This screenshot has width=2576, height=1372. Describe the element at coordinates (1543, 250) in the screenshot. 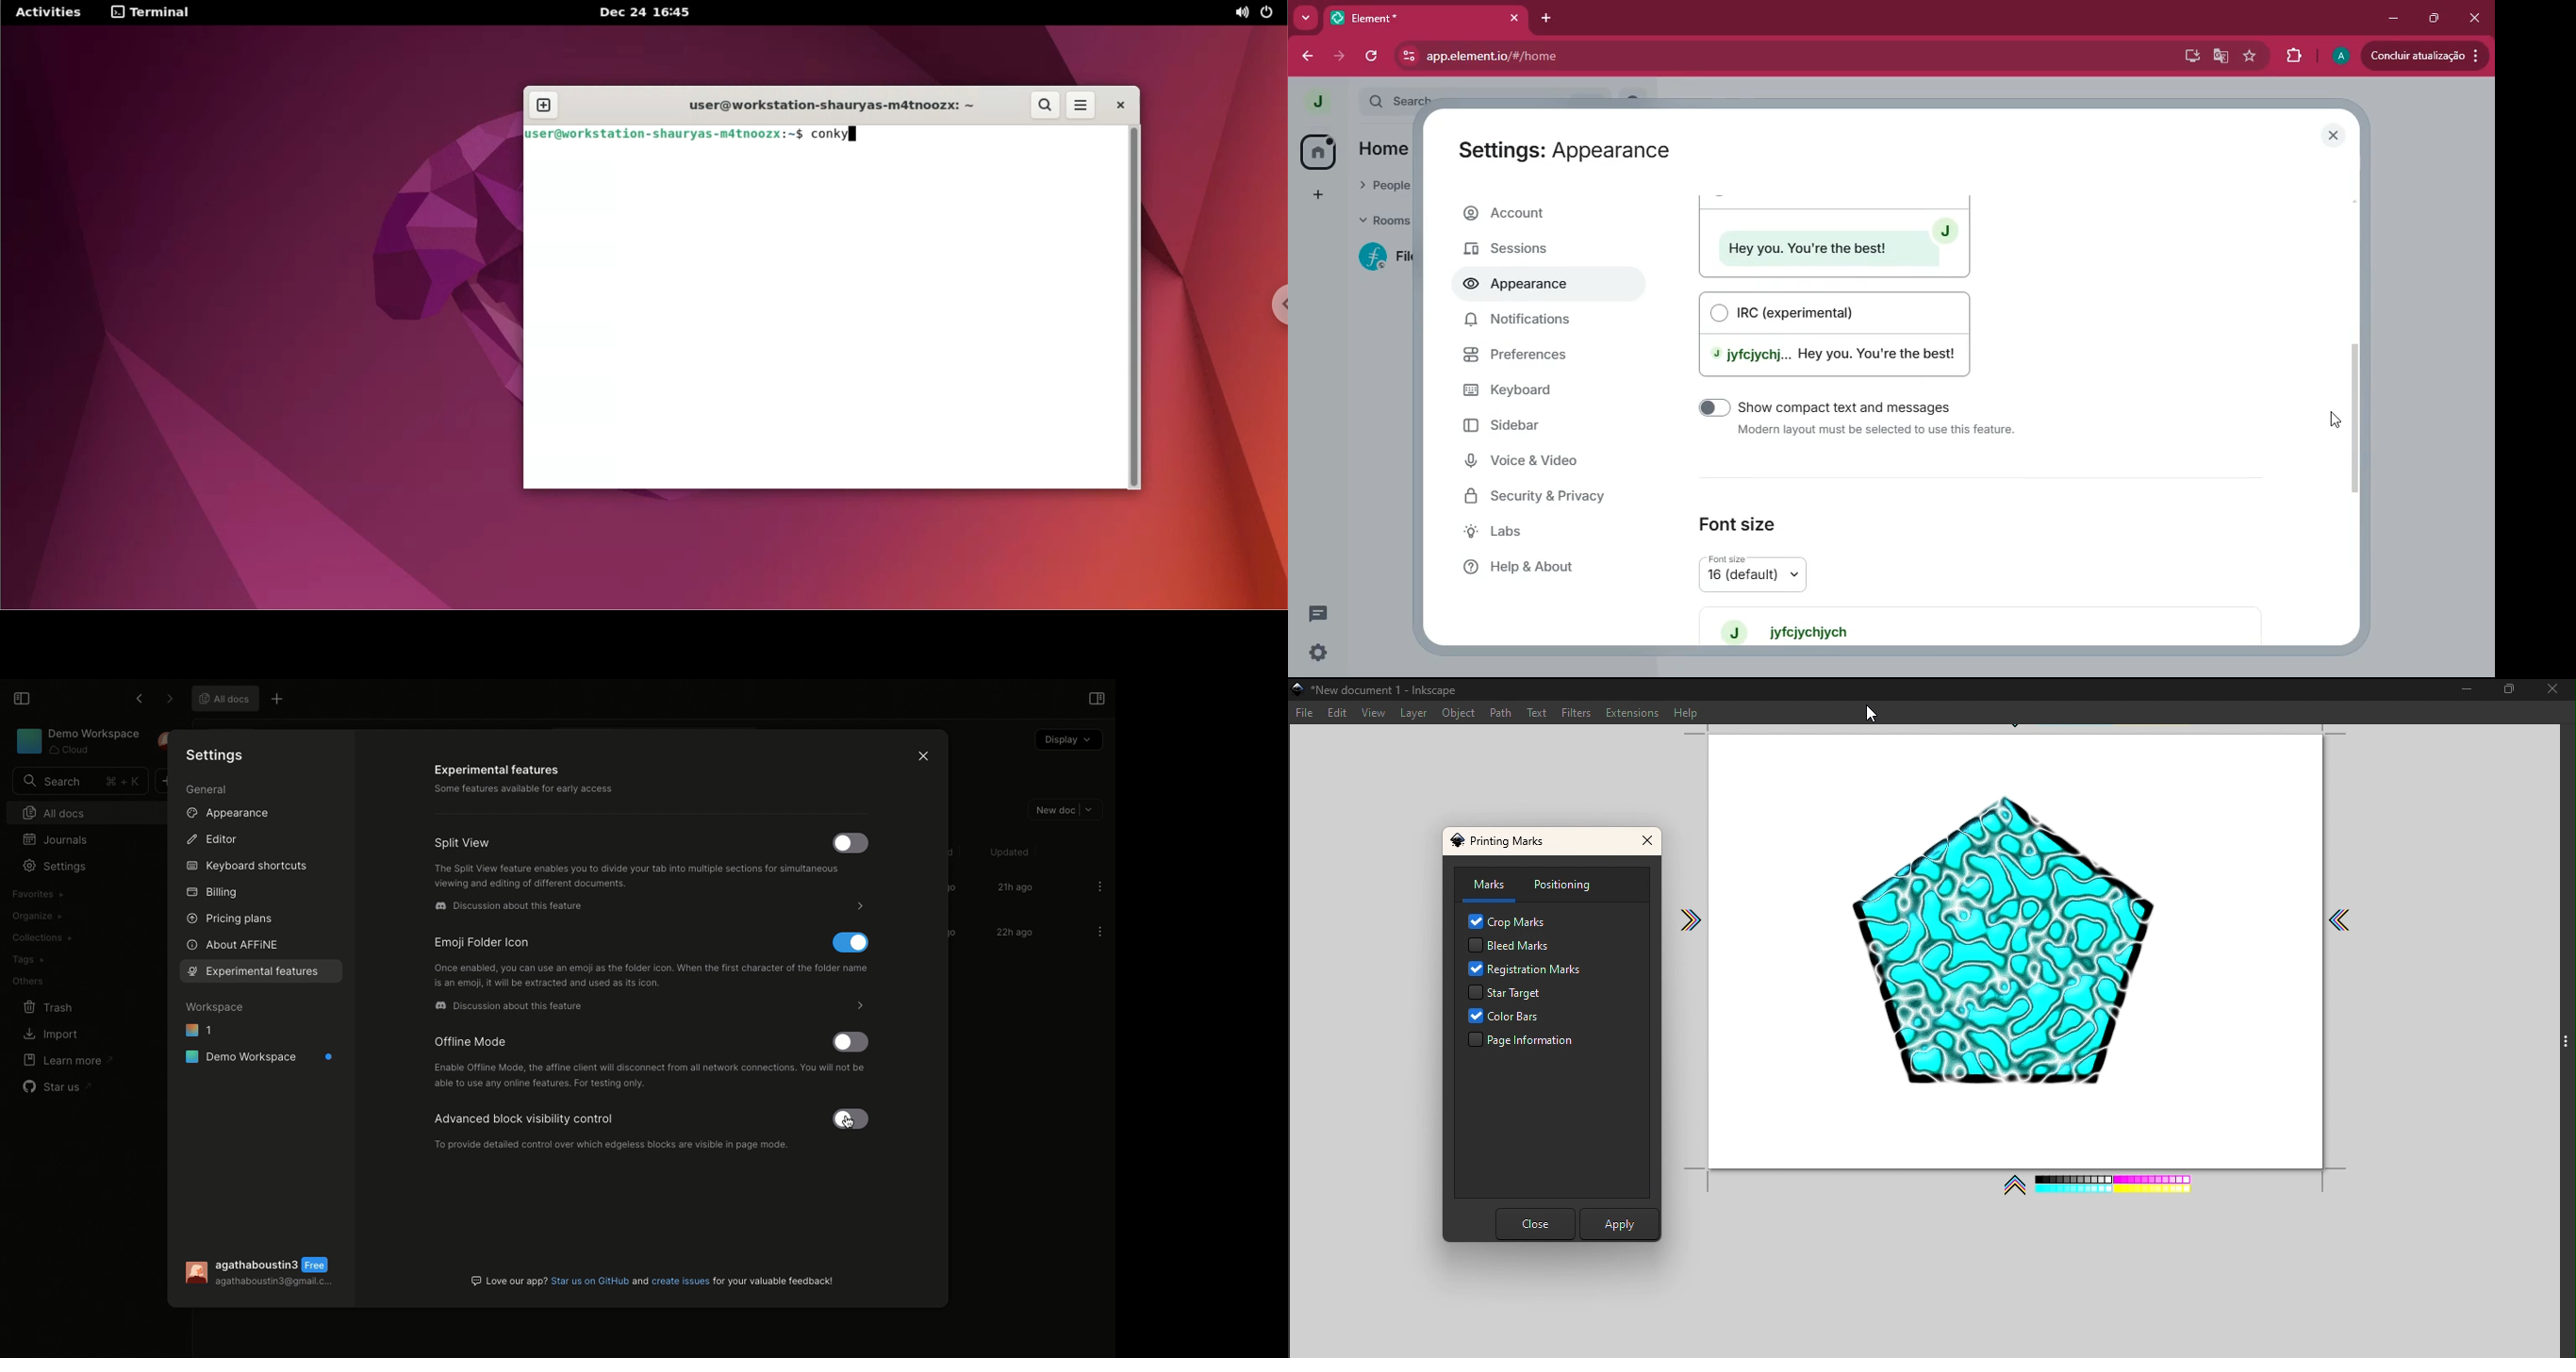

I see `sessions` at that location.